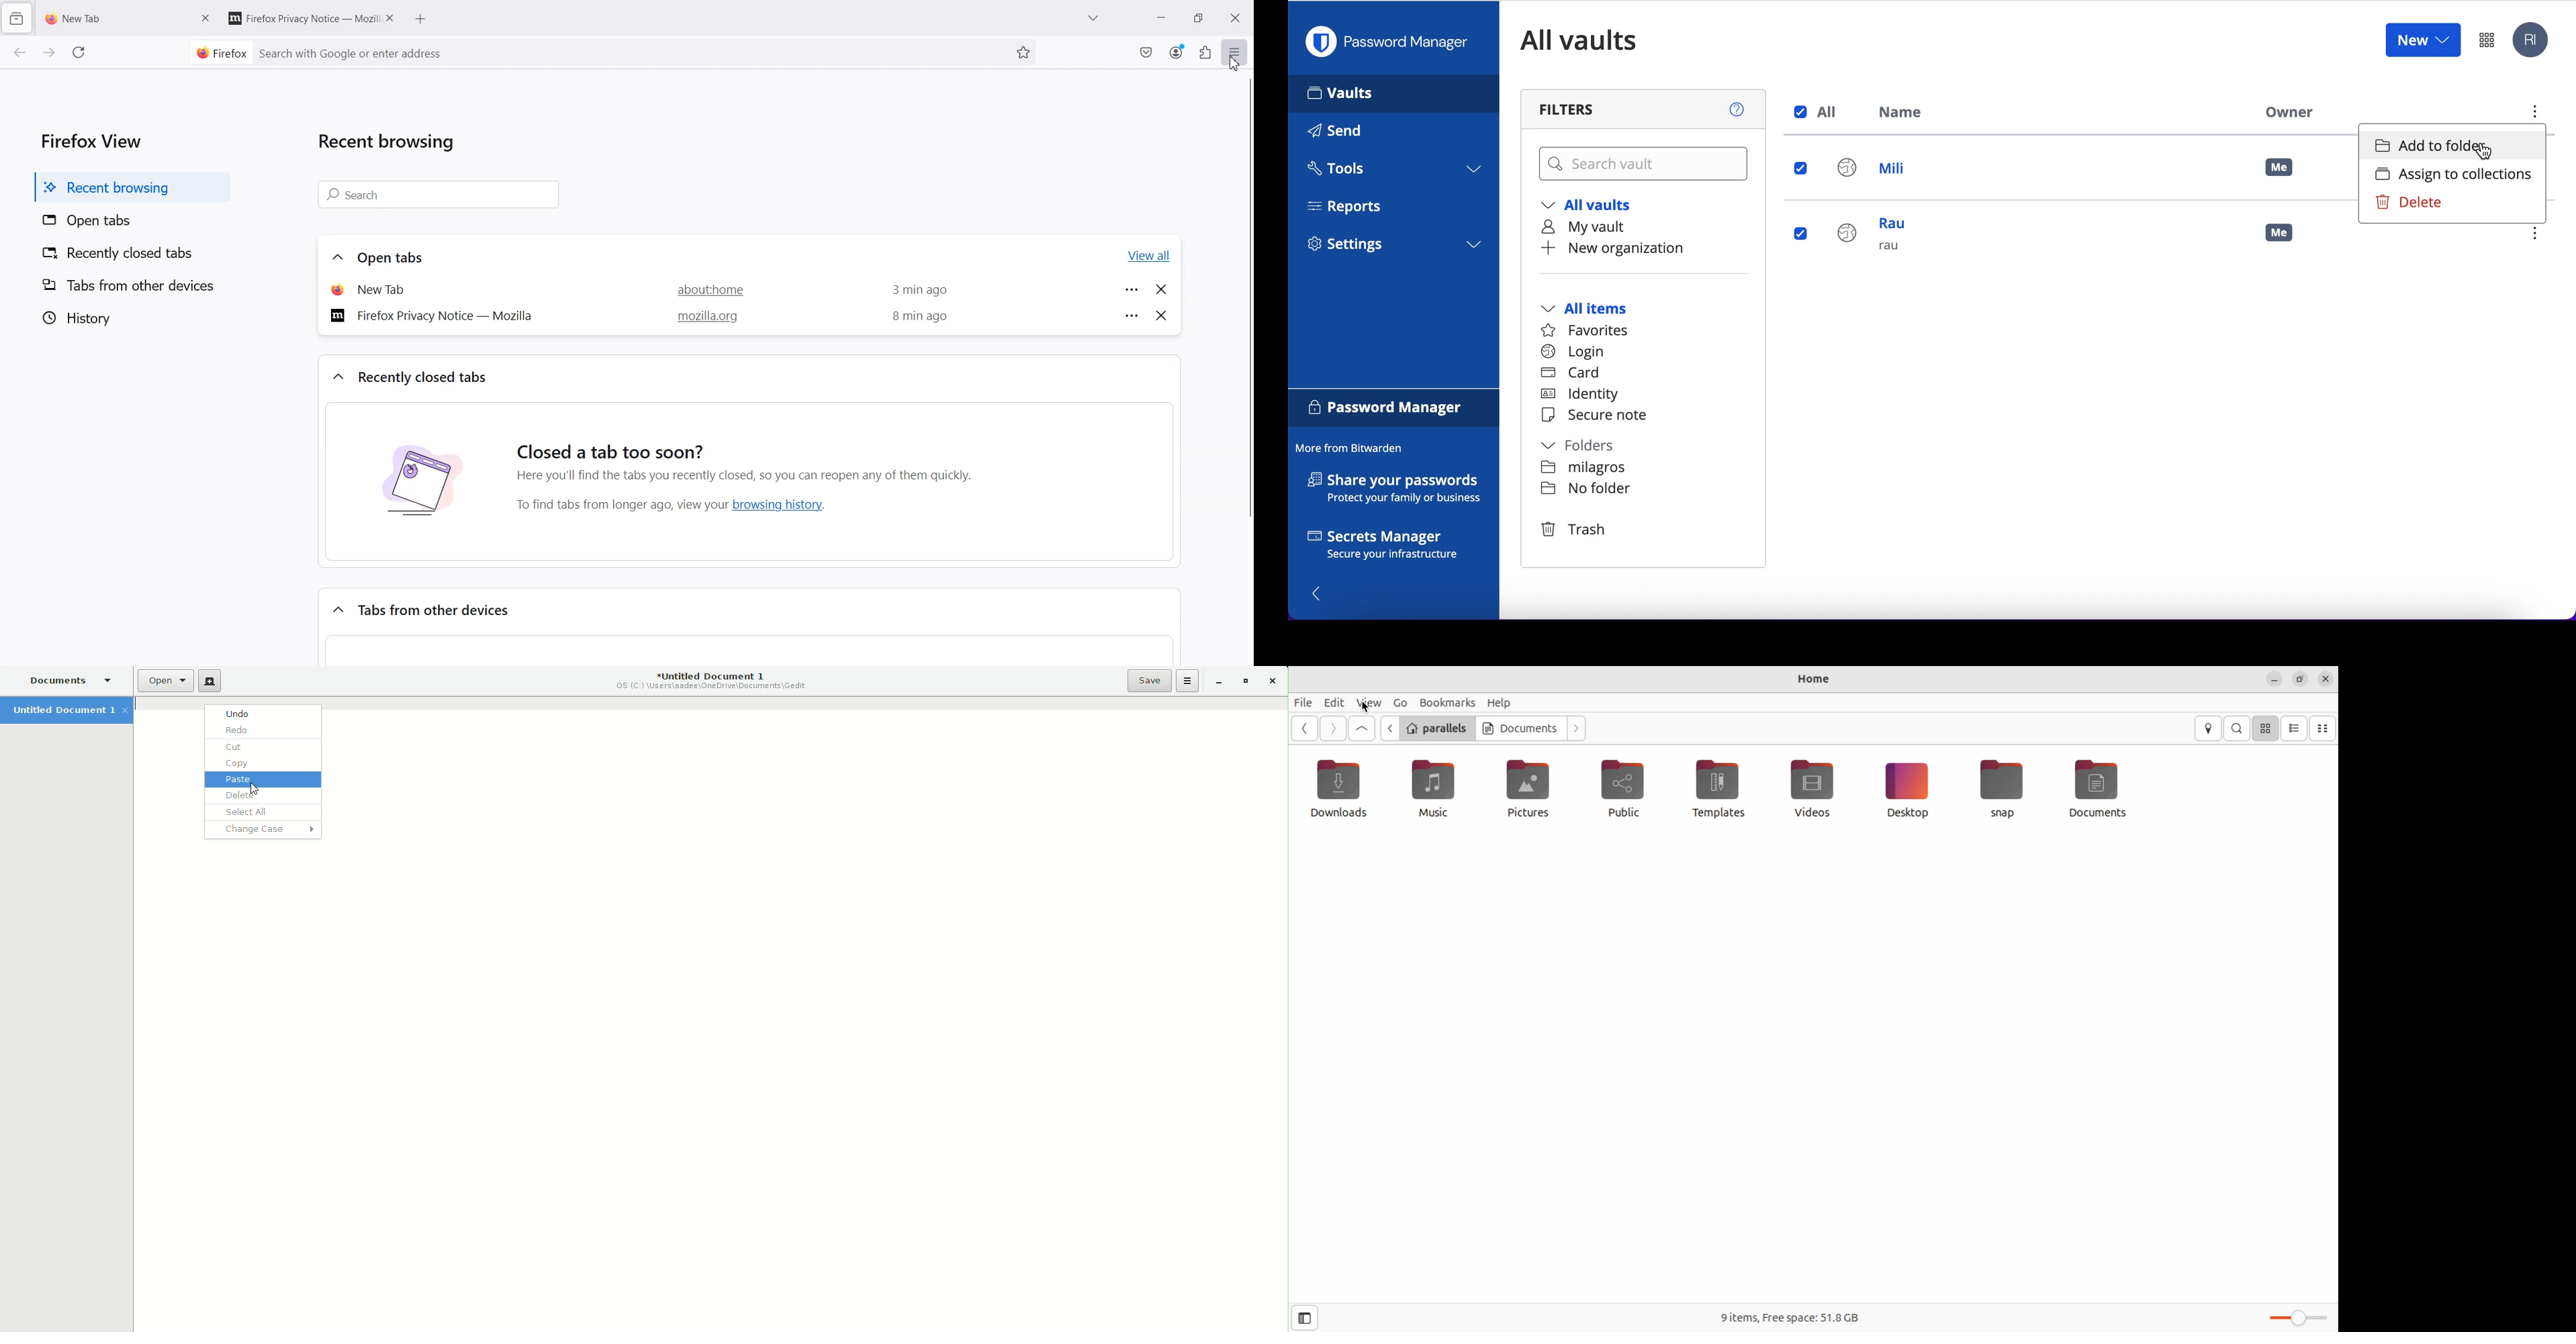 This screenshot has height=1344, width=2576. What do you see at coordinates (334, 258) in the screenshot?
I see `Drop down box of open tab` at bounding box center [334, 258].